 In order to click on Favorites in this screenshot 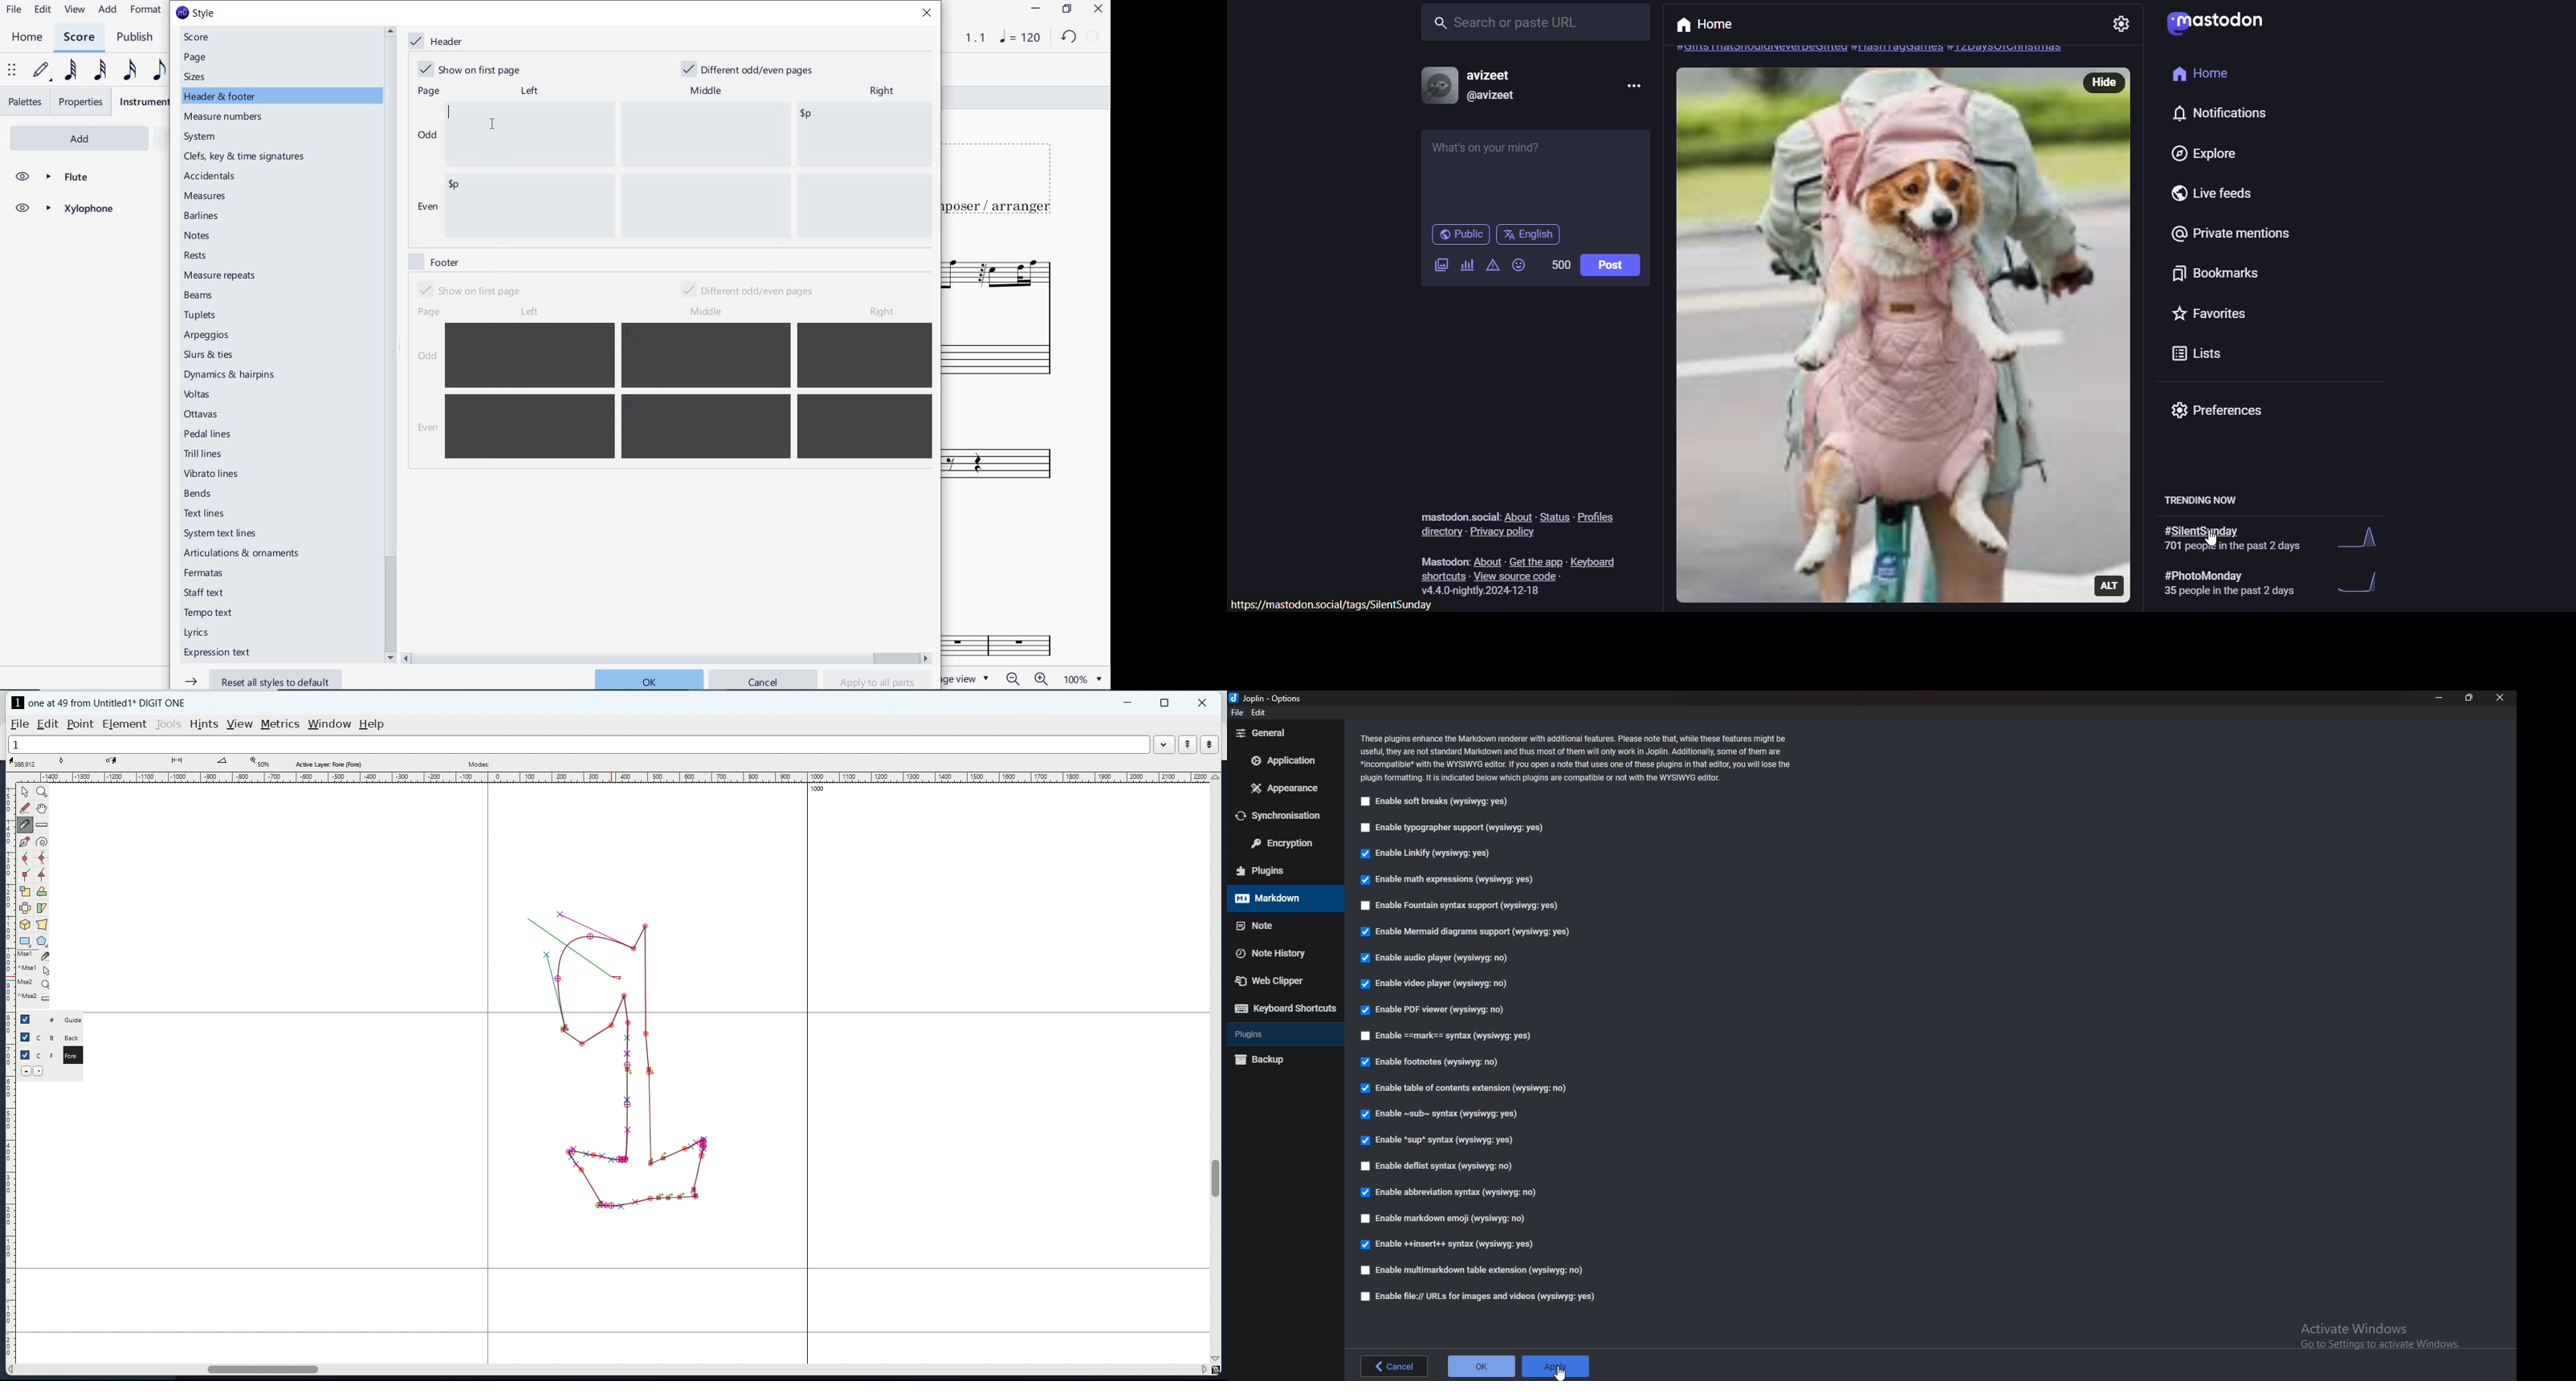, I will do `click(2212, 318)`.